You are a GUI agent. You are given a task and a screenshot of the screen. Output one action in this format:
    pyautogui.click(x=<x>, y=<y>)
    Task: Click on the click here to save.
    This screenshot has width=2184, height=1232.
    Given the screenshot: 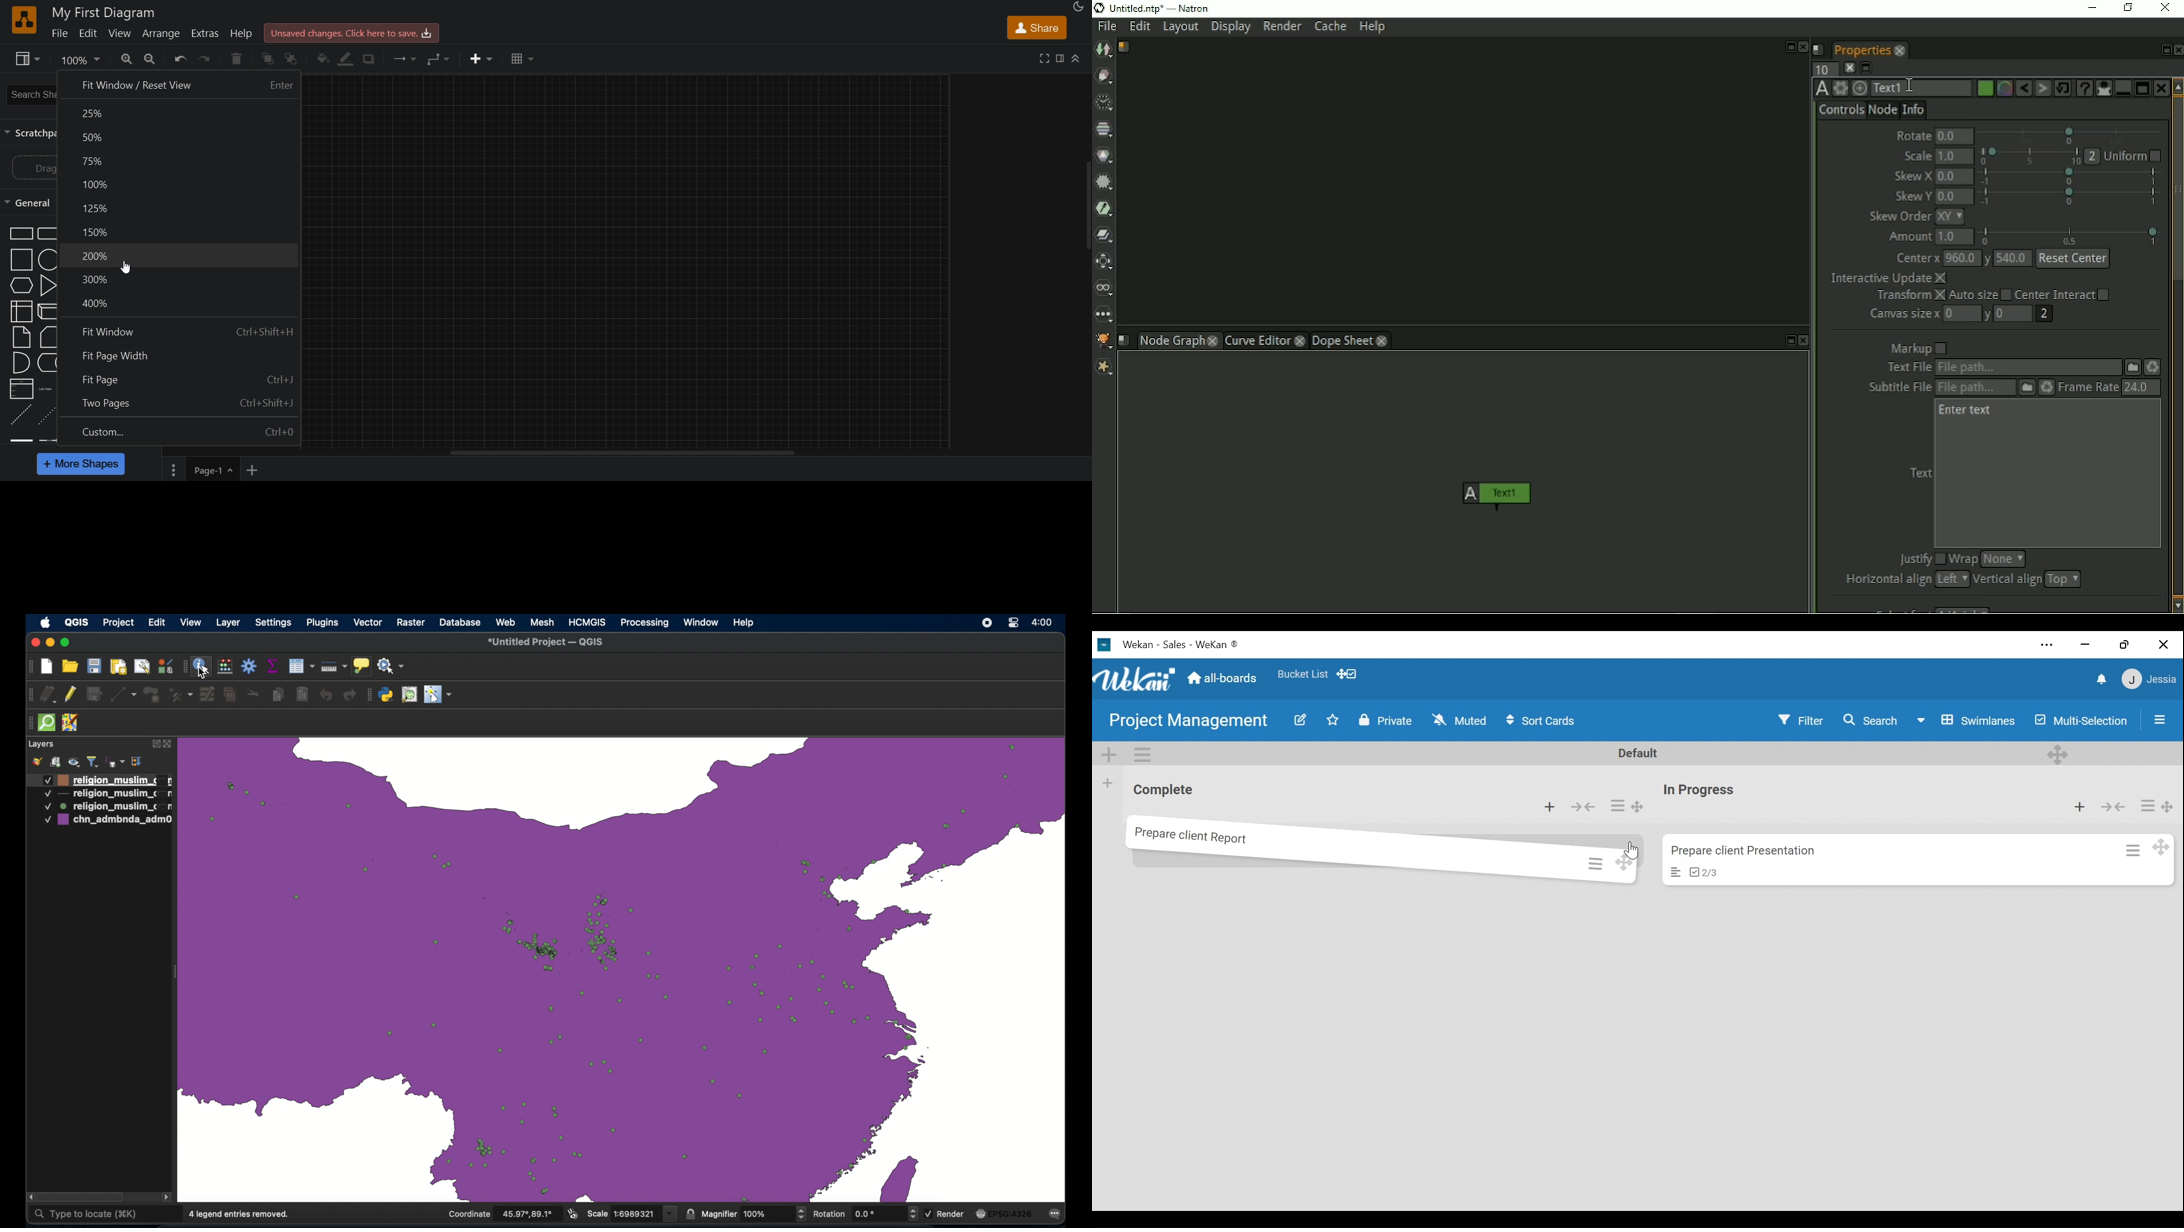 What is the action you would take?
    pyautogui.click(x=355, y=32)
    